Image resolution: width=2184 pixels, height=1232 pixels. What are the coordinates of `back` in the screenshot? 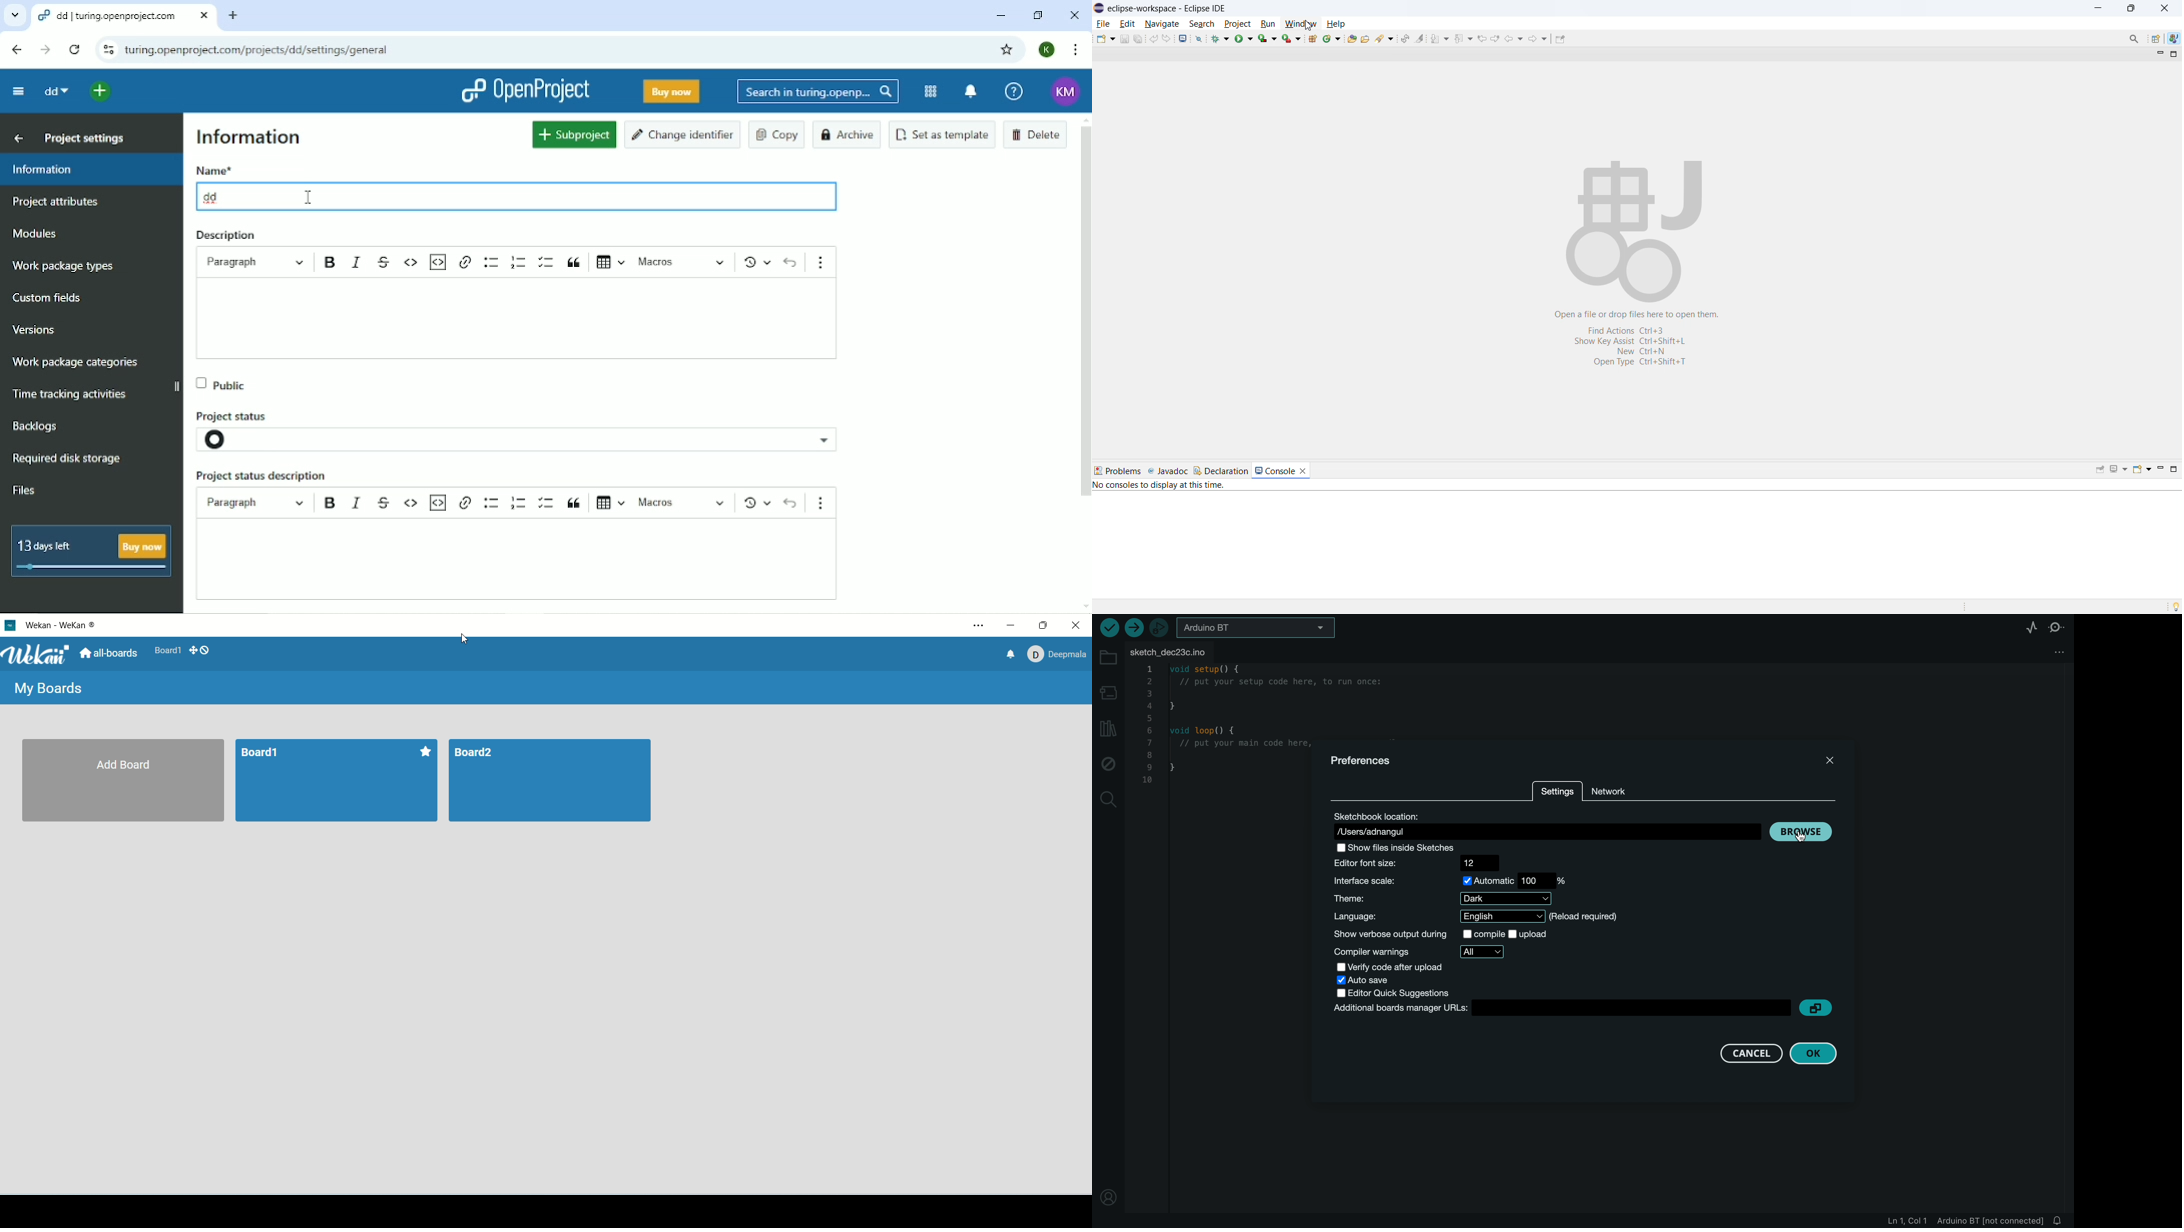 It's located at (1514, 38).